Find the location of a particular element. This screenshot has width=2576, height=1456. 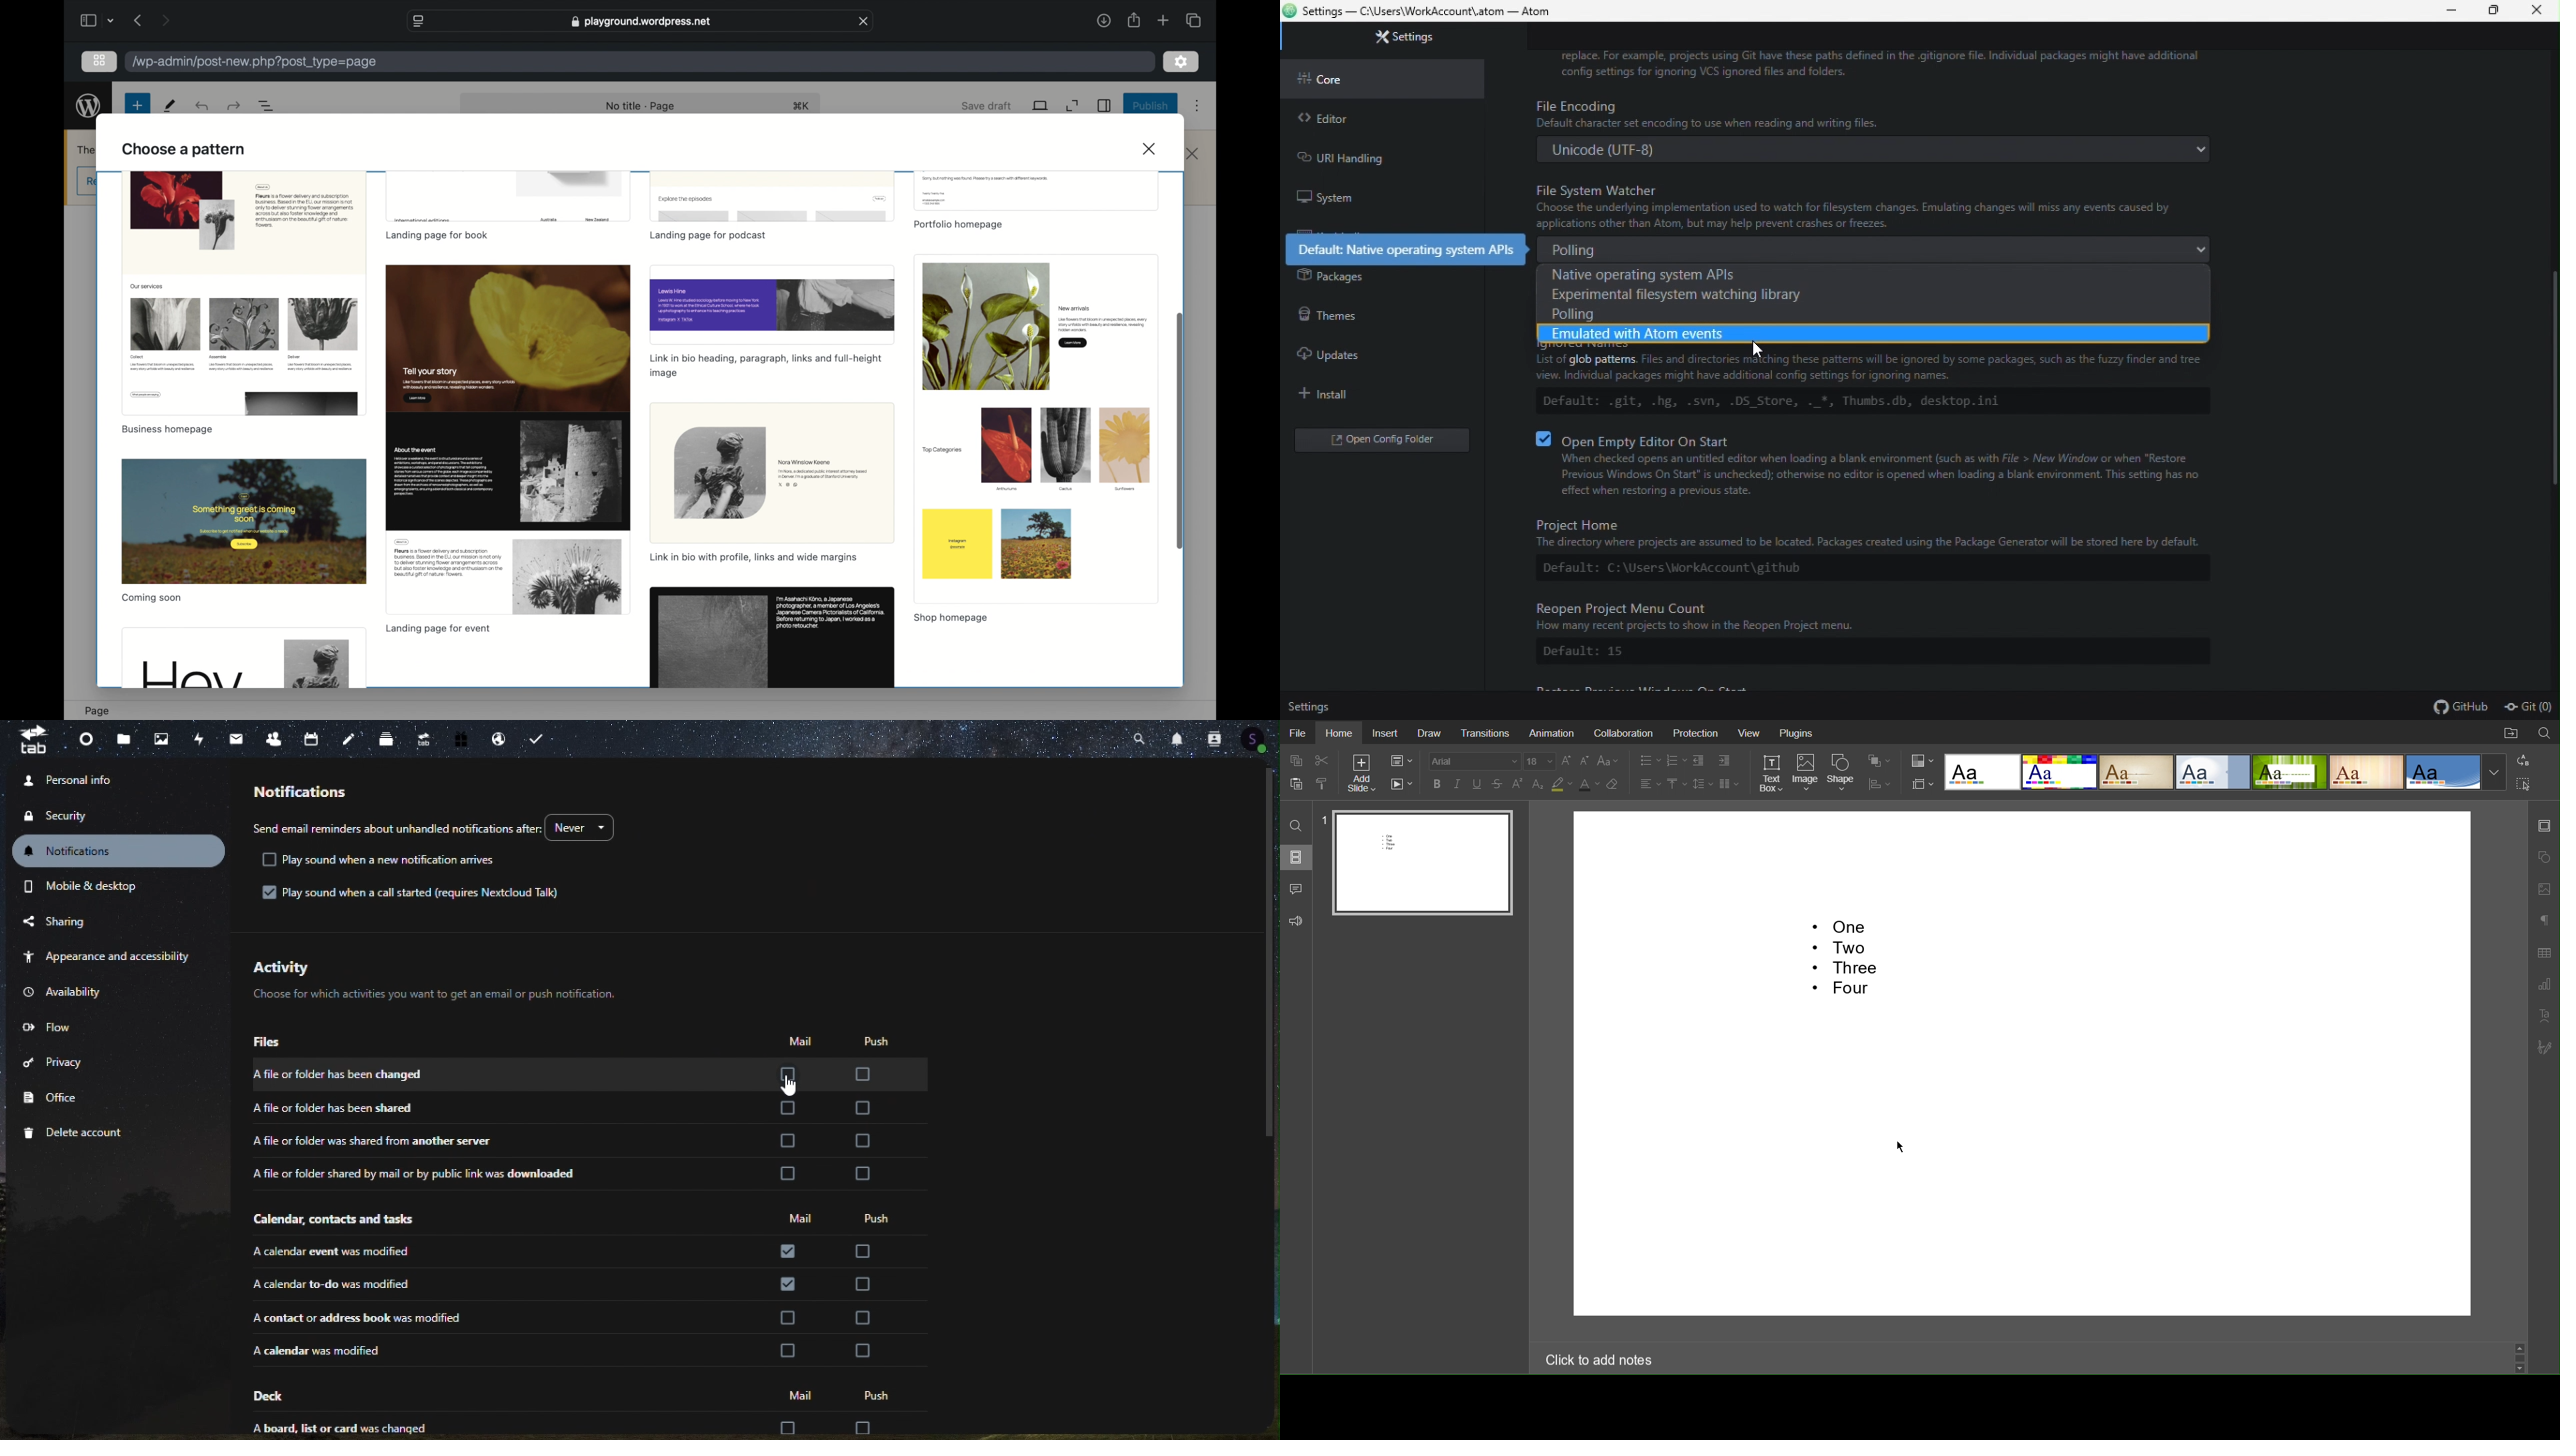

grid view is located at coordinates (99, 60).